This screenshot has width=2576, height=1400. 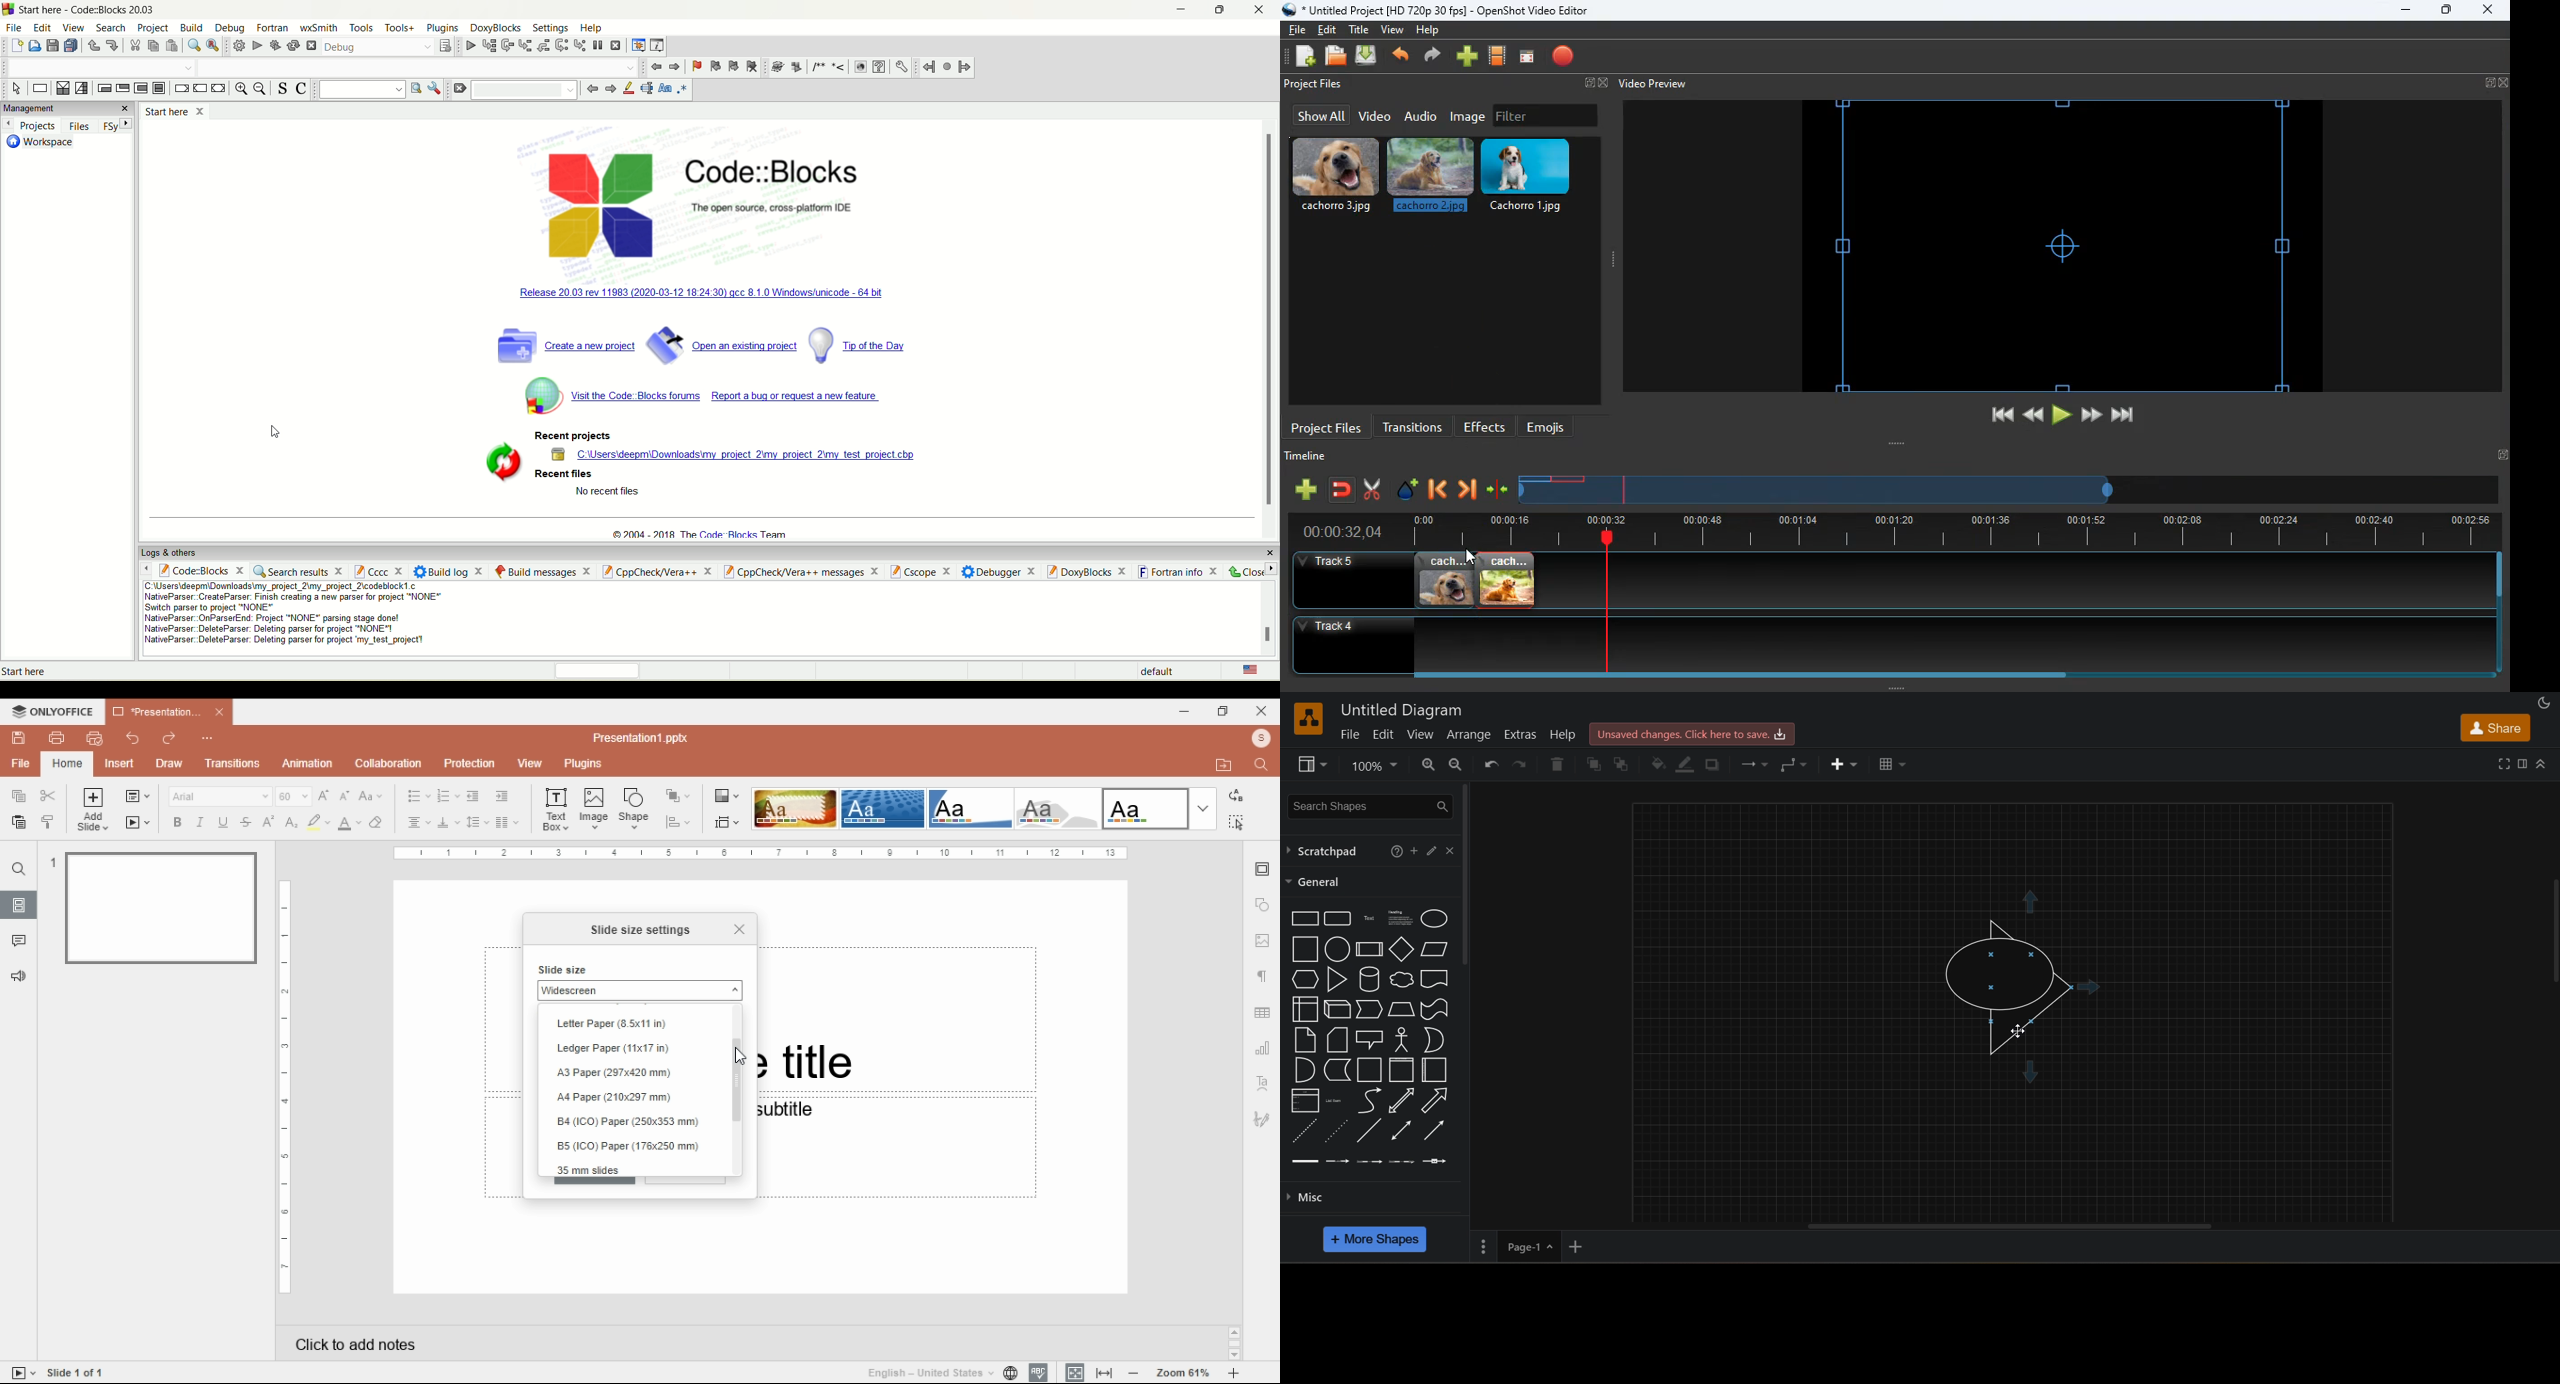 What do you see at coordinates (639, 990) in the screenshot?
I see `Widescreen` at bounding box center [639, 990].